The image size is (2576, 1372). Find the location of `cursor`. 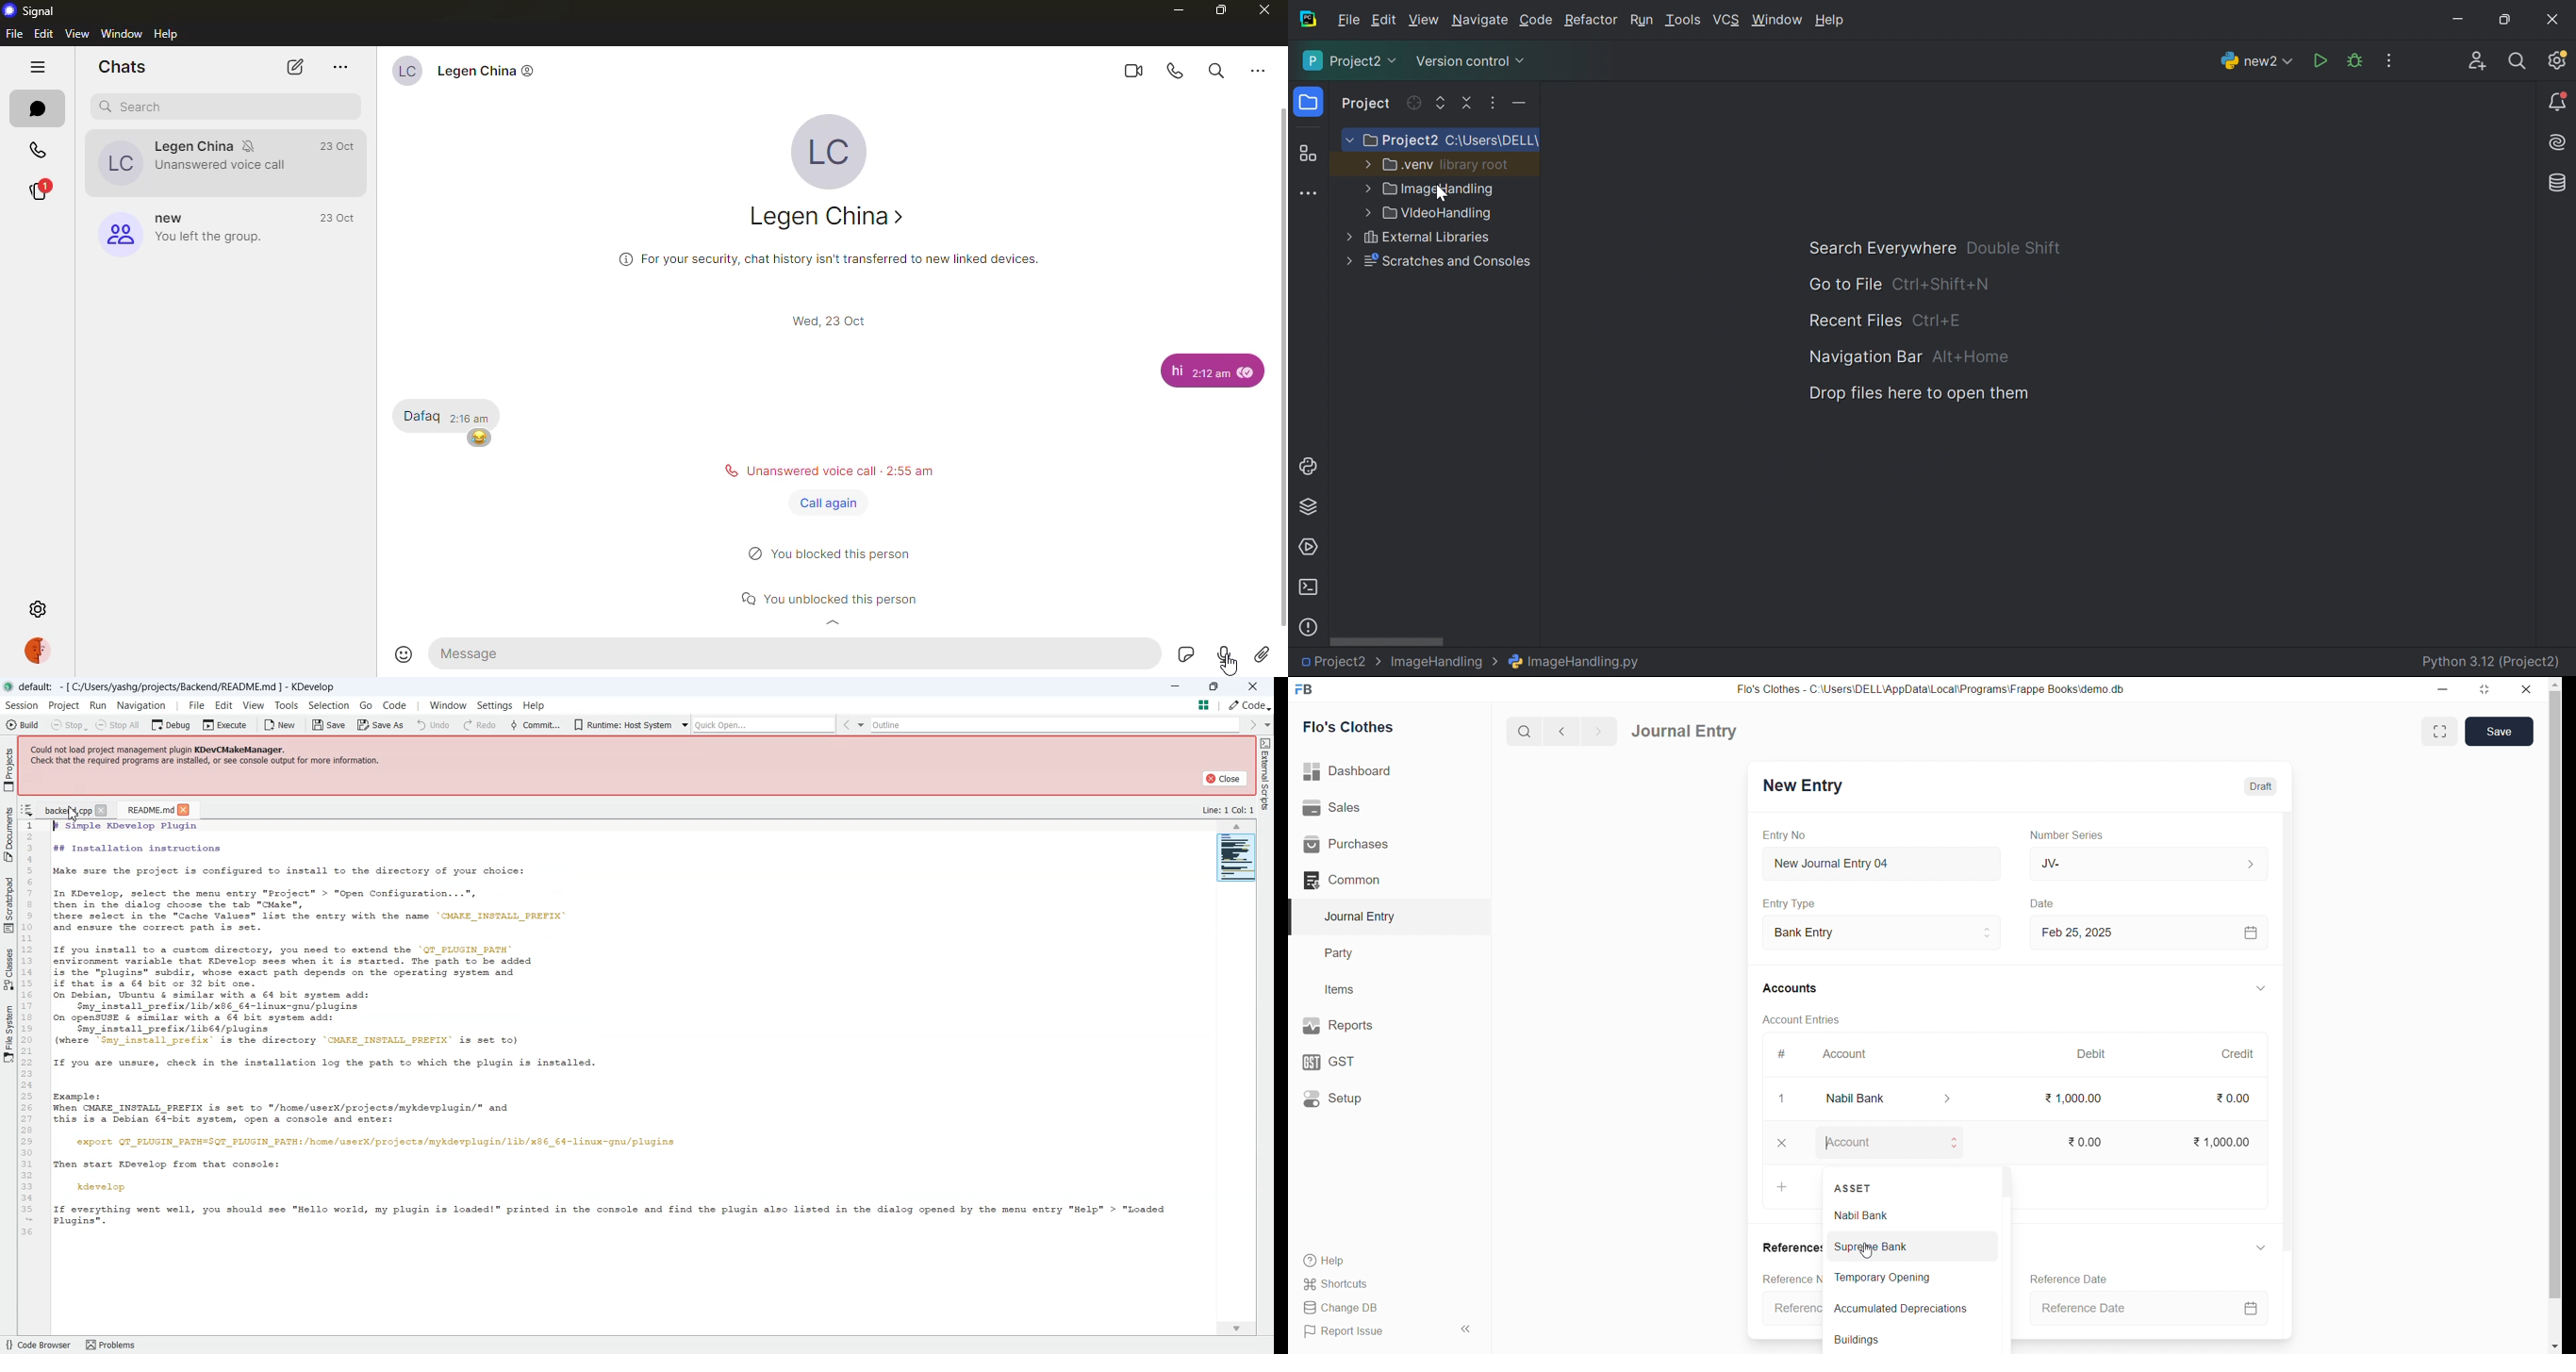

cursor is located at coordinates (1869, 1253).